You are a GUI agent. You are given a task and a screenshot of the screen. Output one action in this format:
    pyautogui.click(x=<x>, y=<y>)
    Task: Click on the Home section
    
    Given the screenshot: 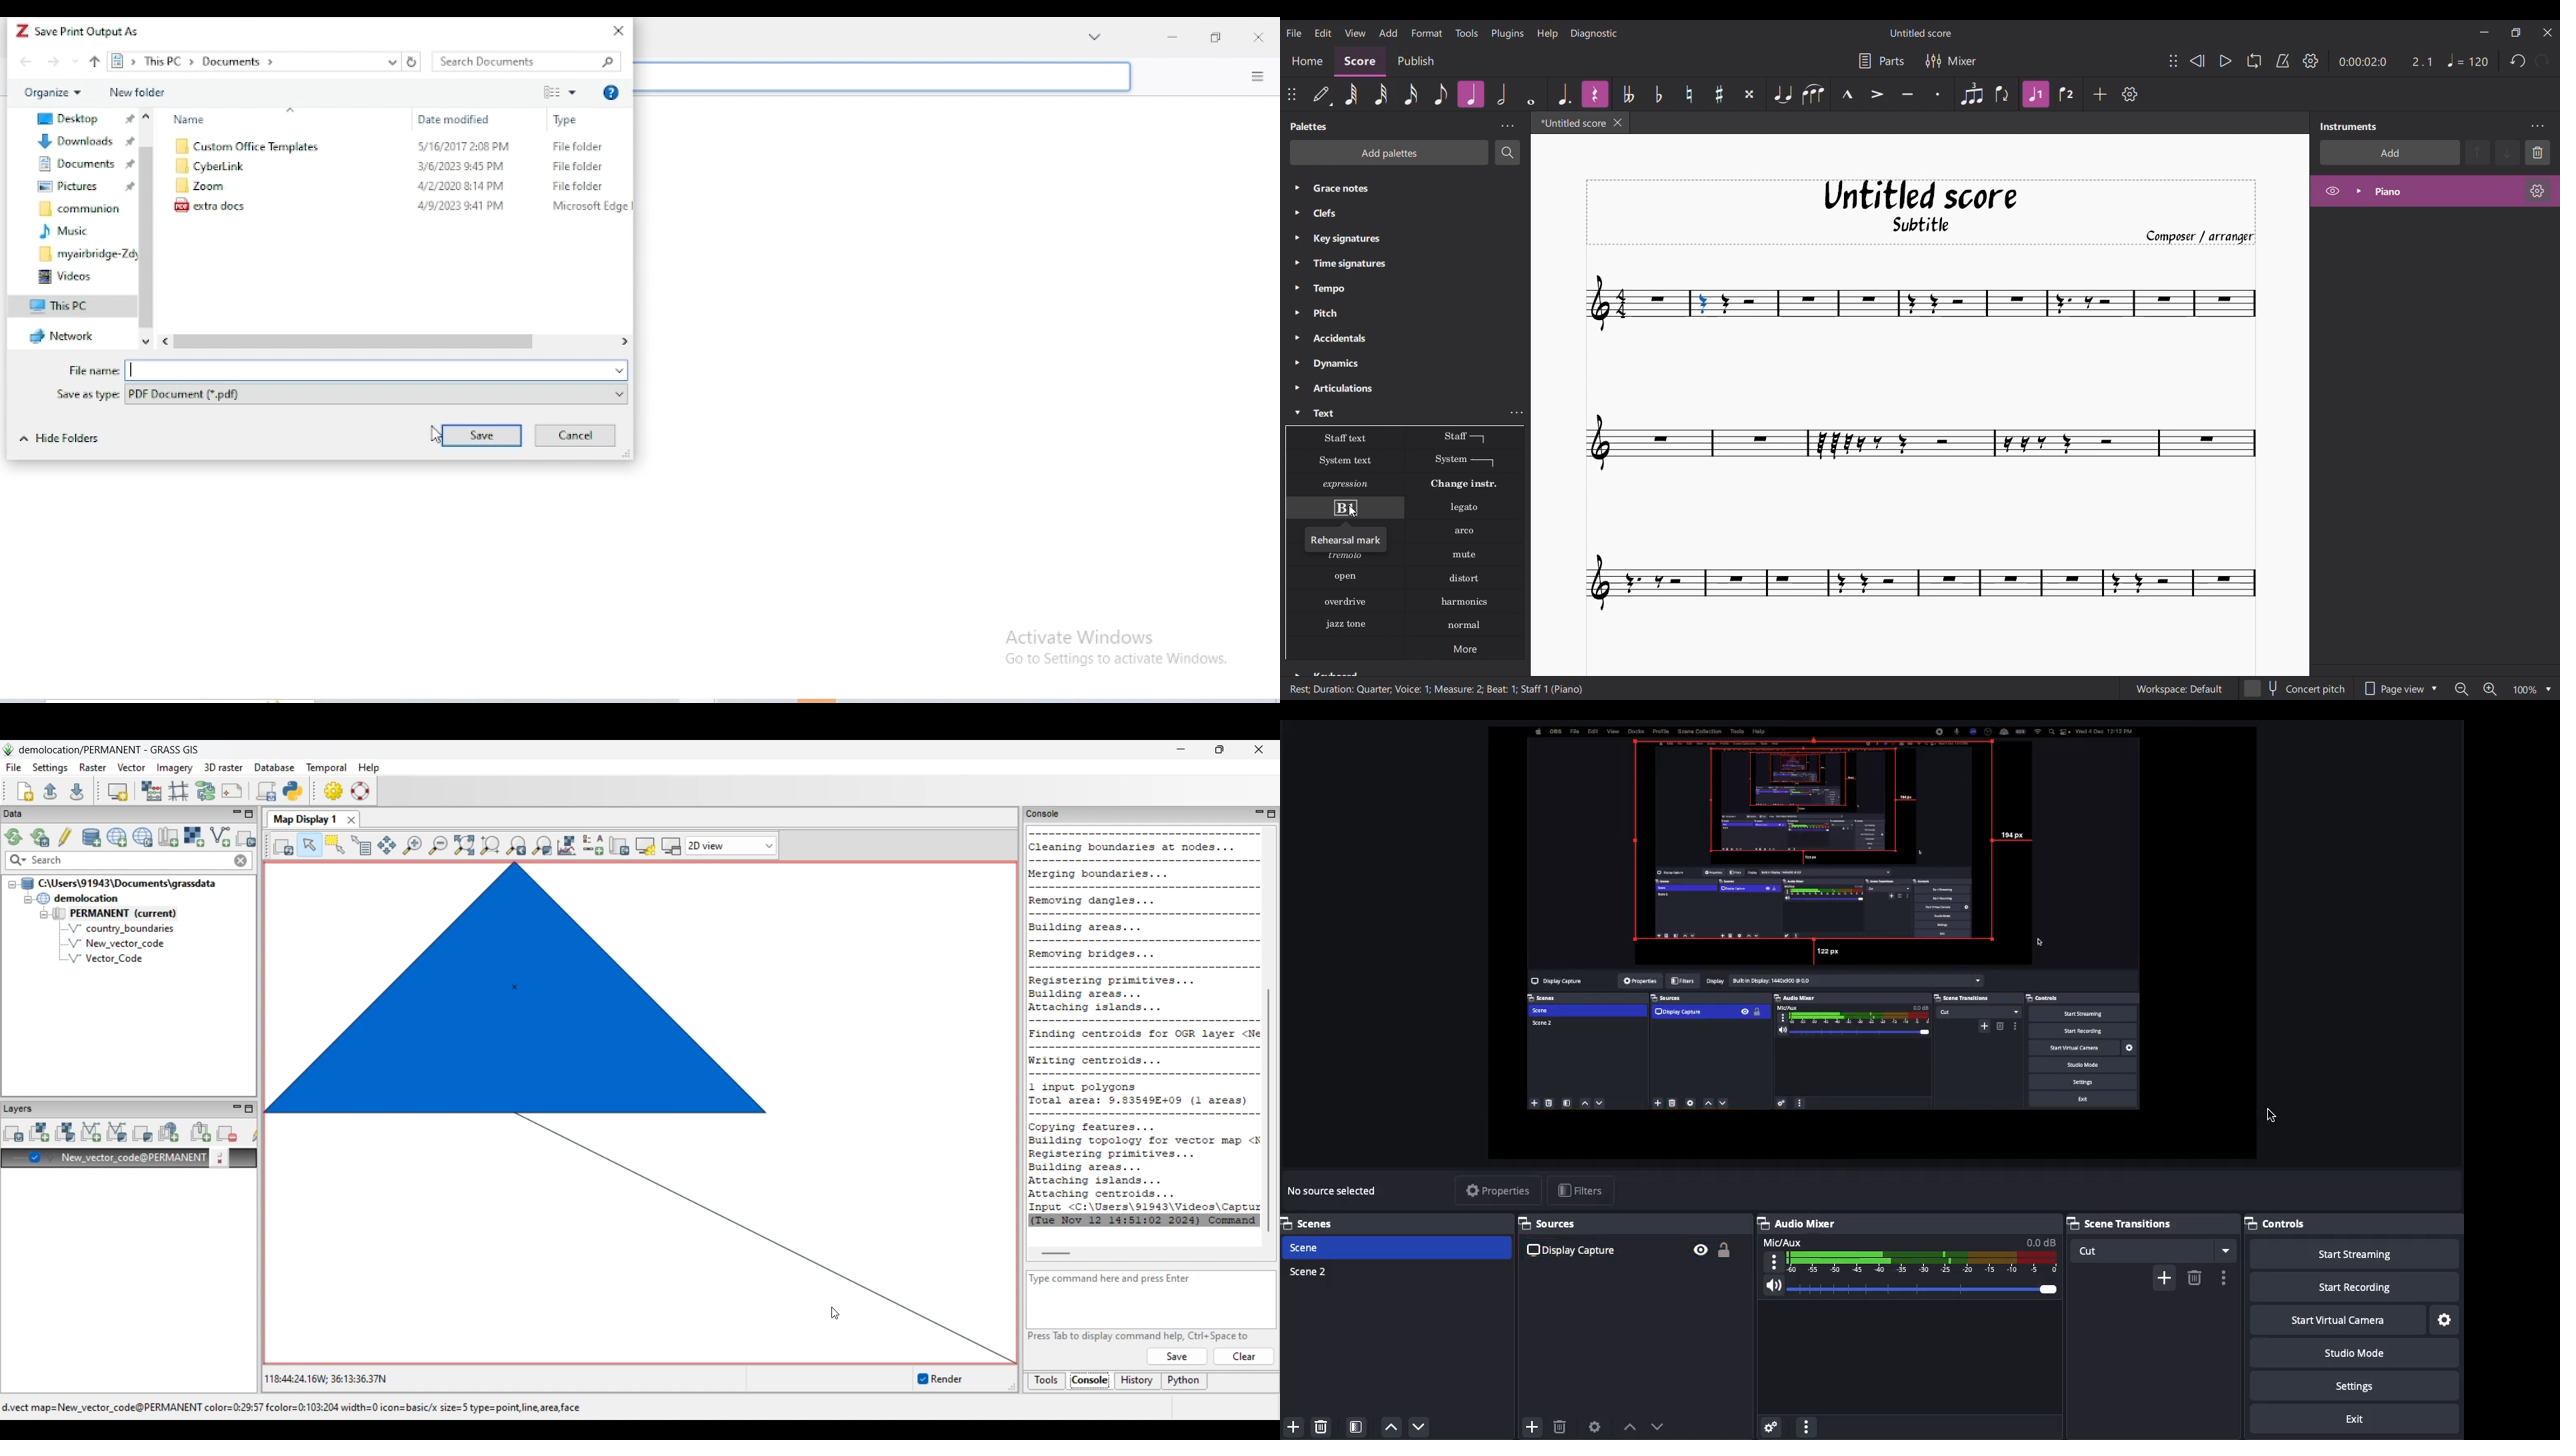 What is the action you would take?
    pyautogui.click(x=1307, y=61)
    